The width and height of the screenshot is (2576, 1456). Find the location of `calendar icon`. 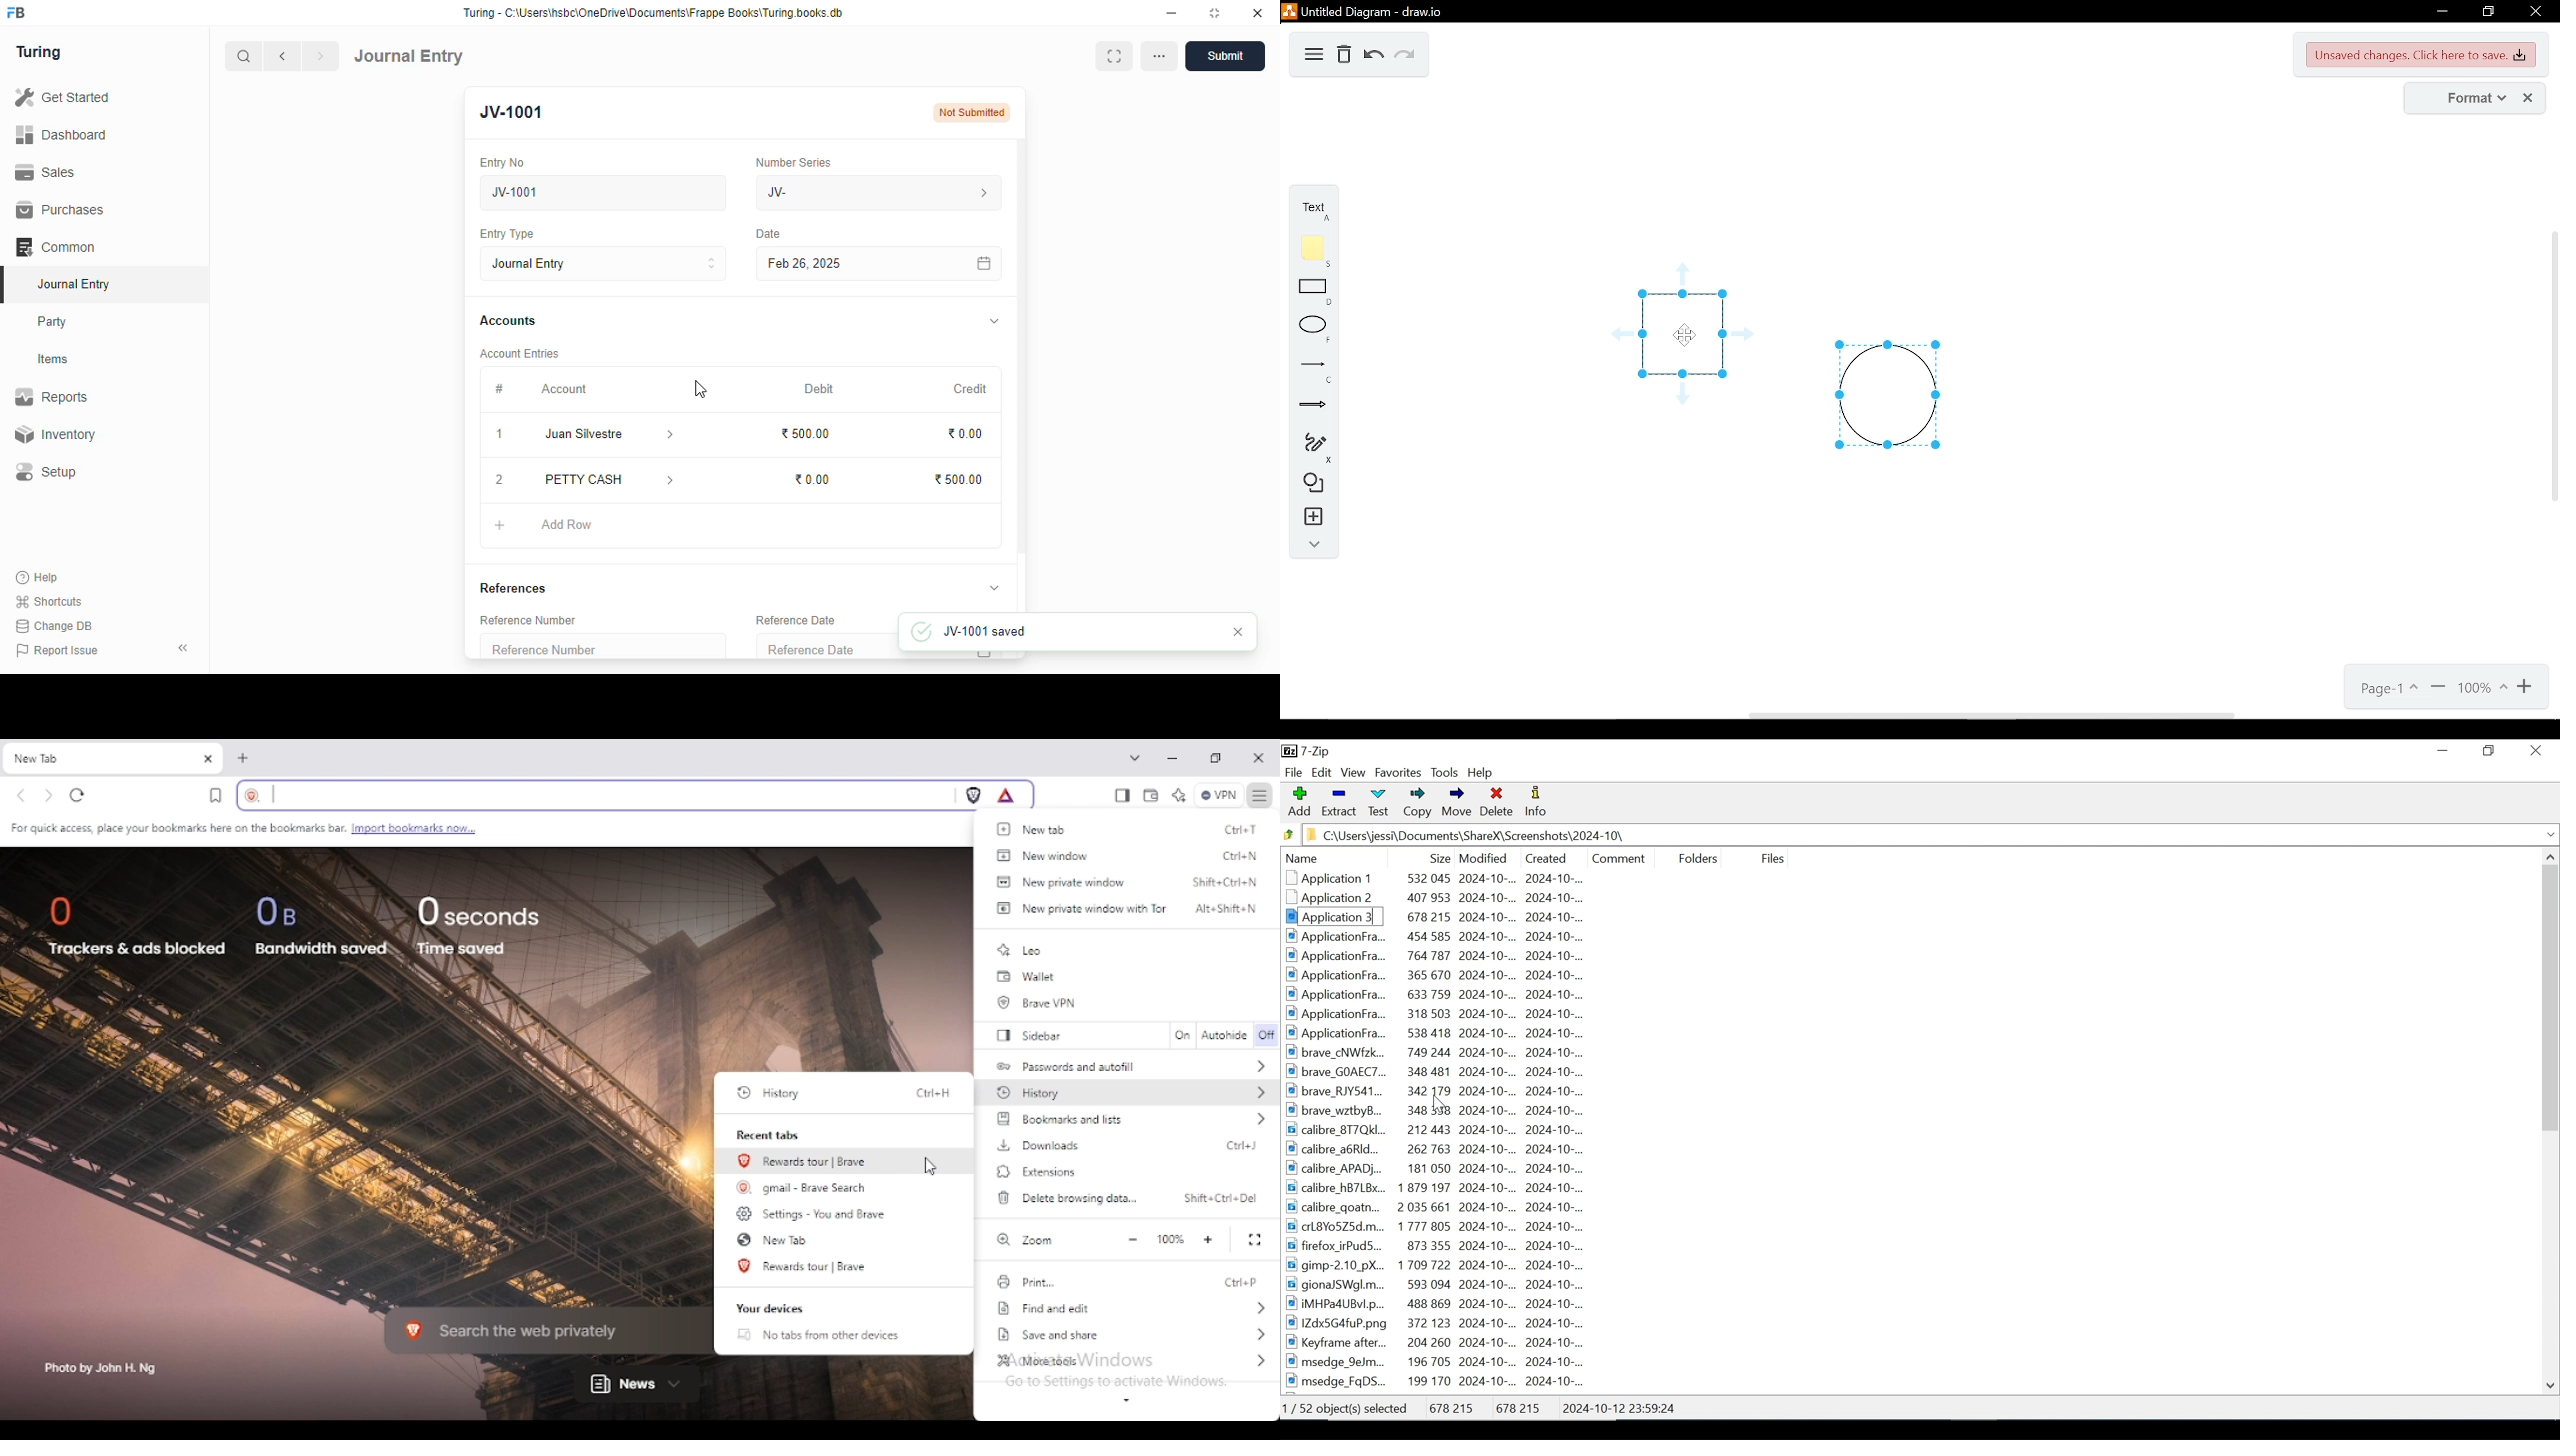

calendar icon is located at coordinates (983, 263).